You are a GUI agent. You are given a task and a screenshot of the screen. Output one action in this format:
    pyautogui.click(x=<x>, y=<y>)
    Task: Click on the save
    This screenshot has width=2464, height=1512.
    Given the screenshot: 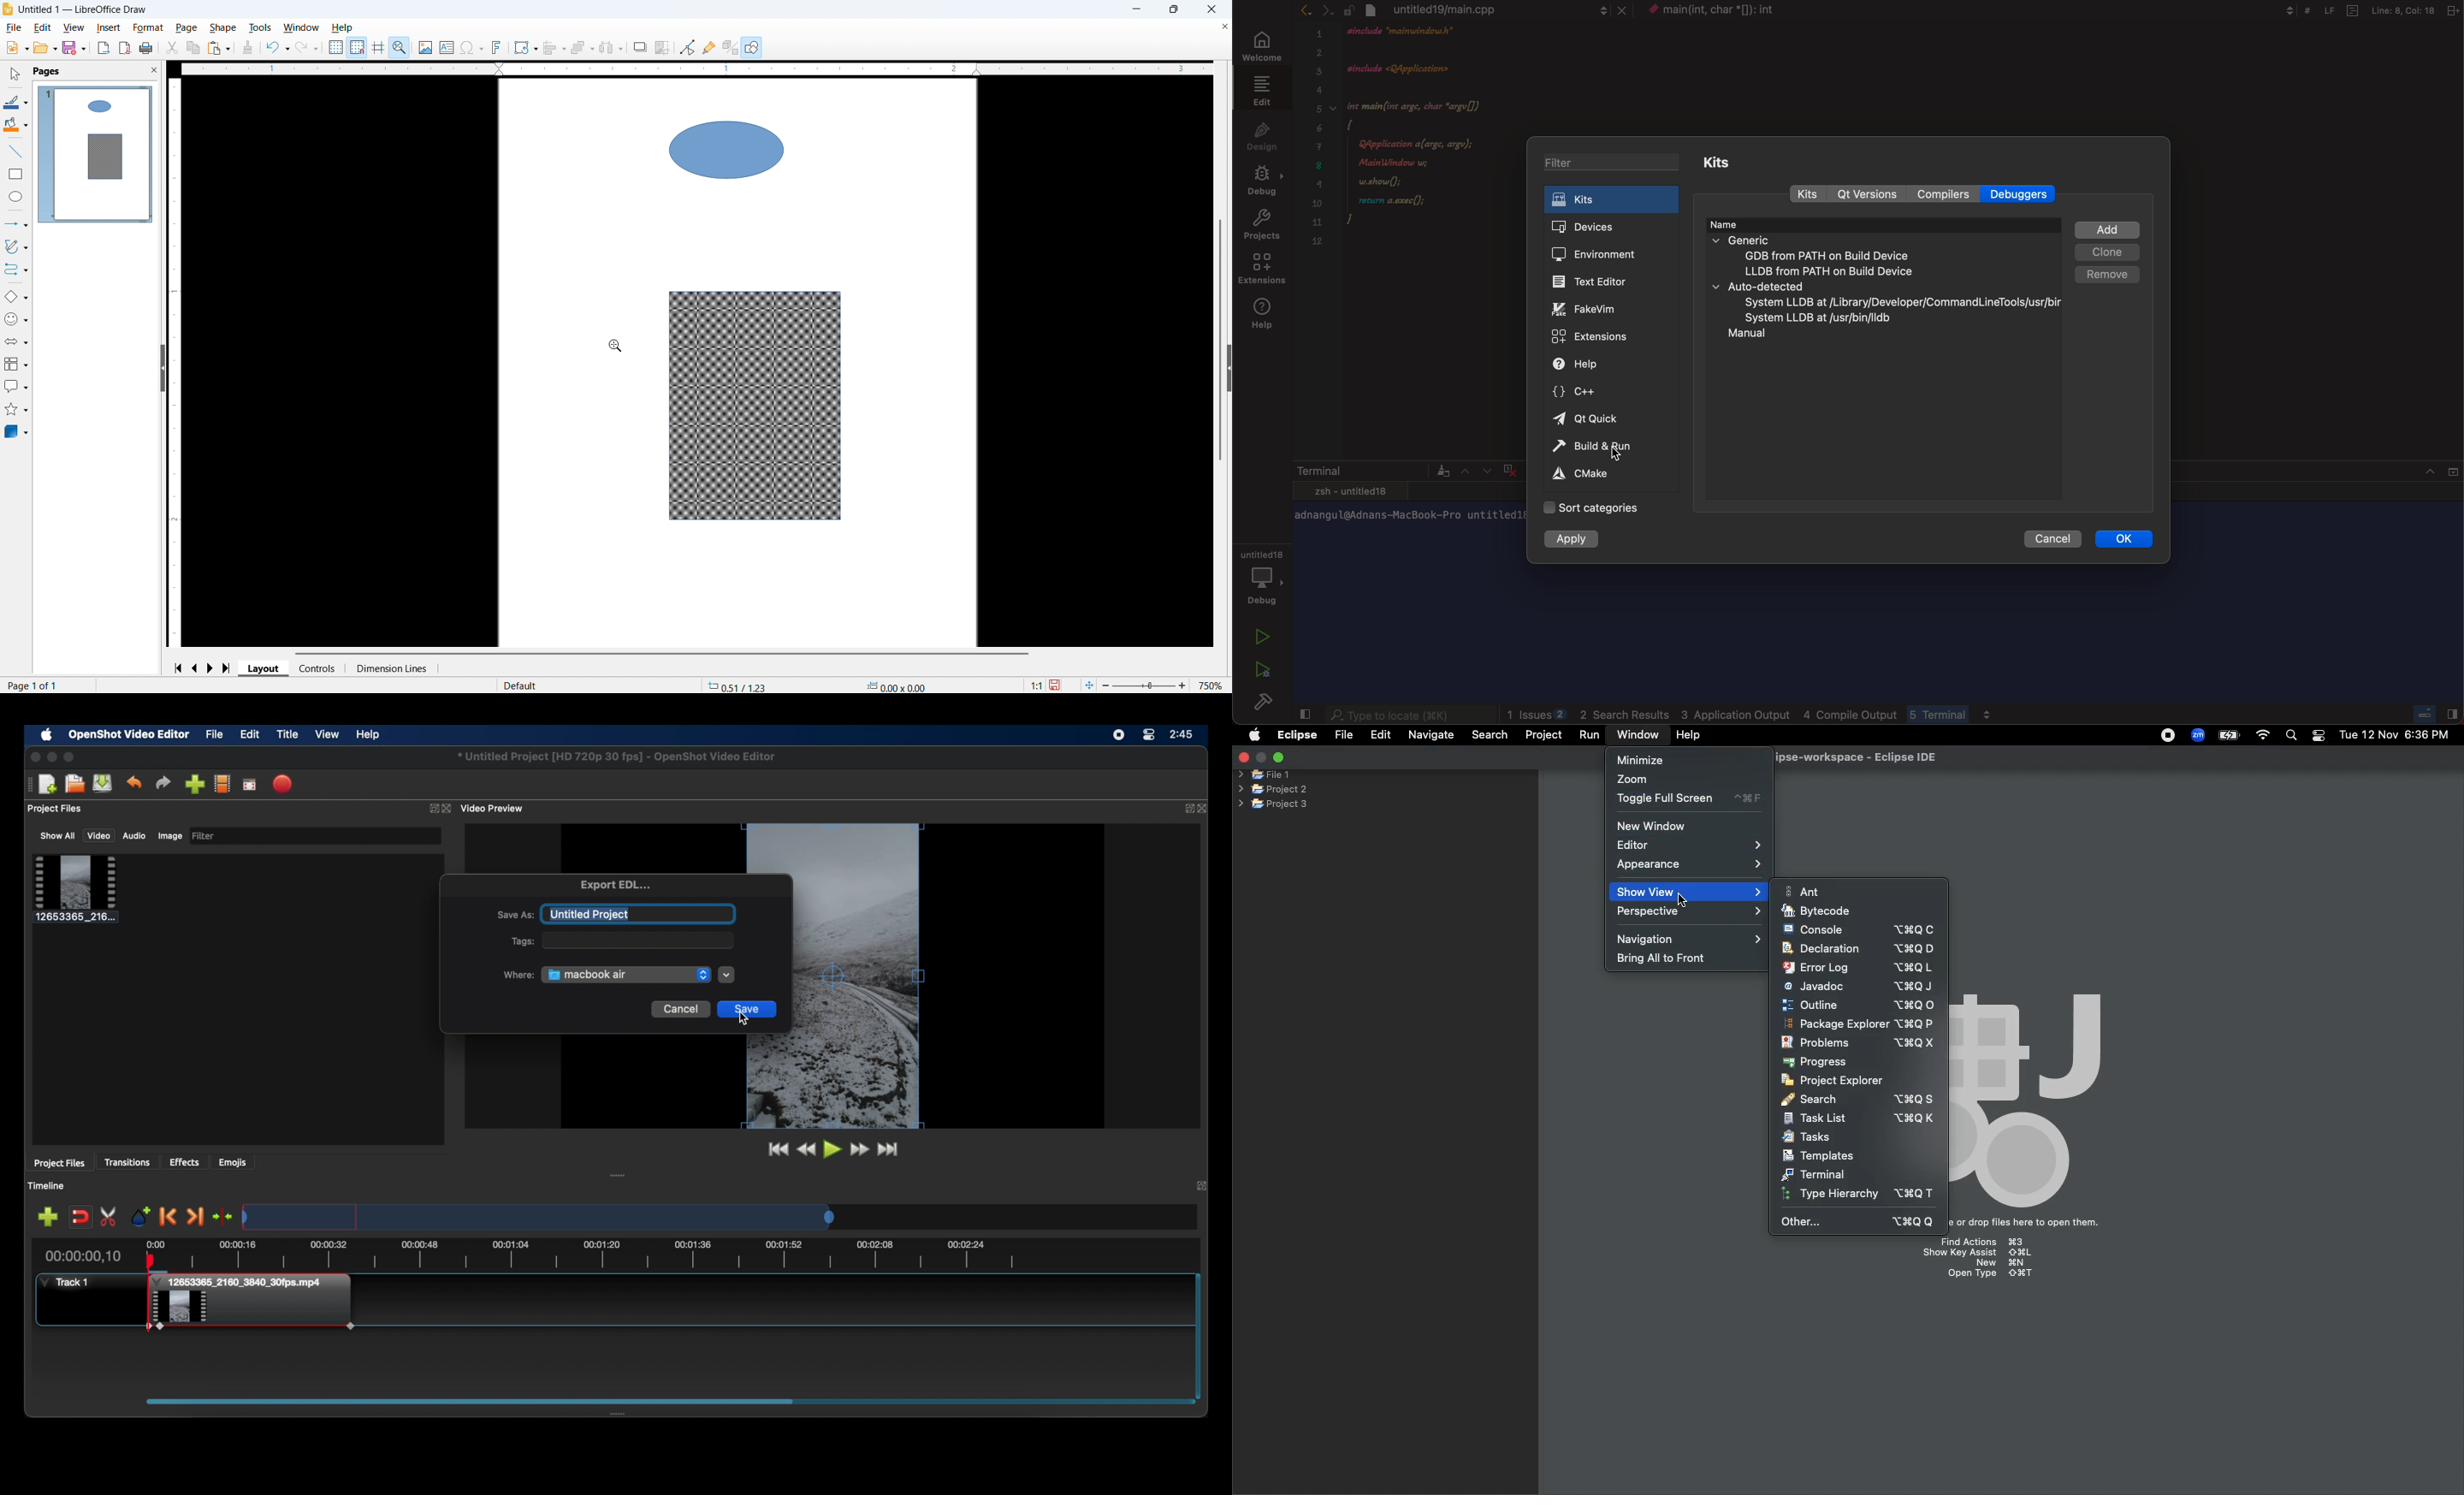 What is the action you would take?
    pyautogui.click(x=746, y=1009)
    